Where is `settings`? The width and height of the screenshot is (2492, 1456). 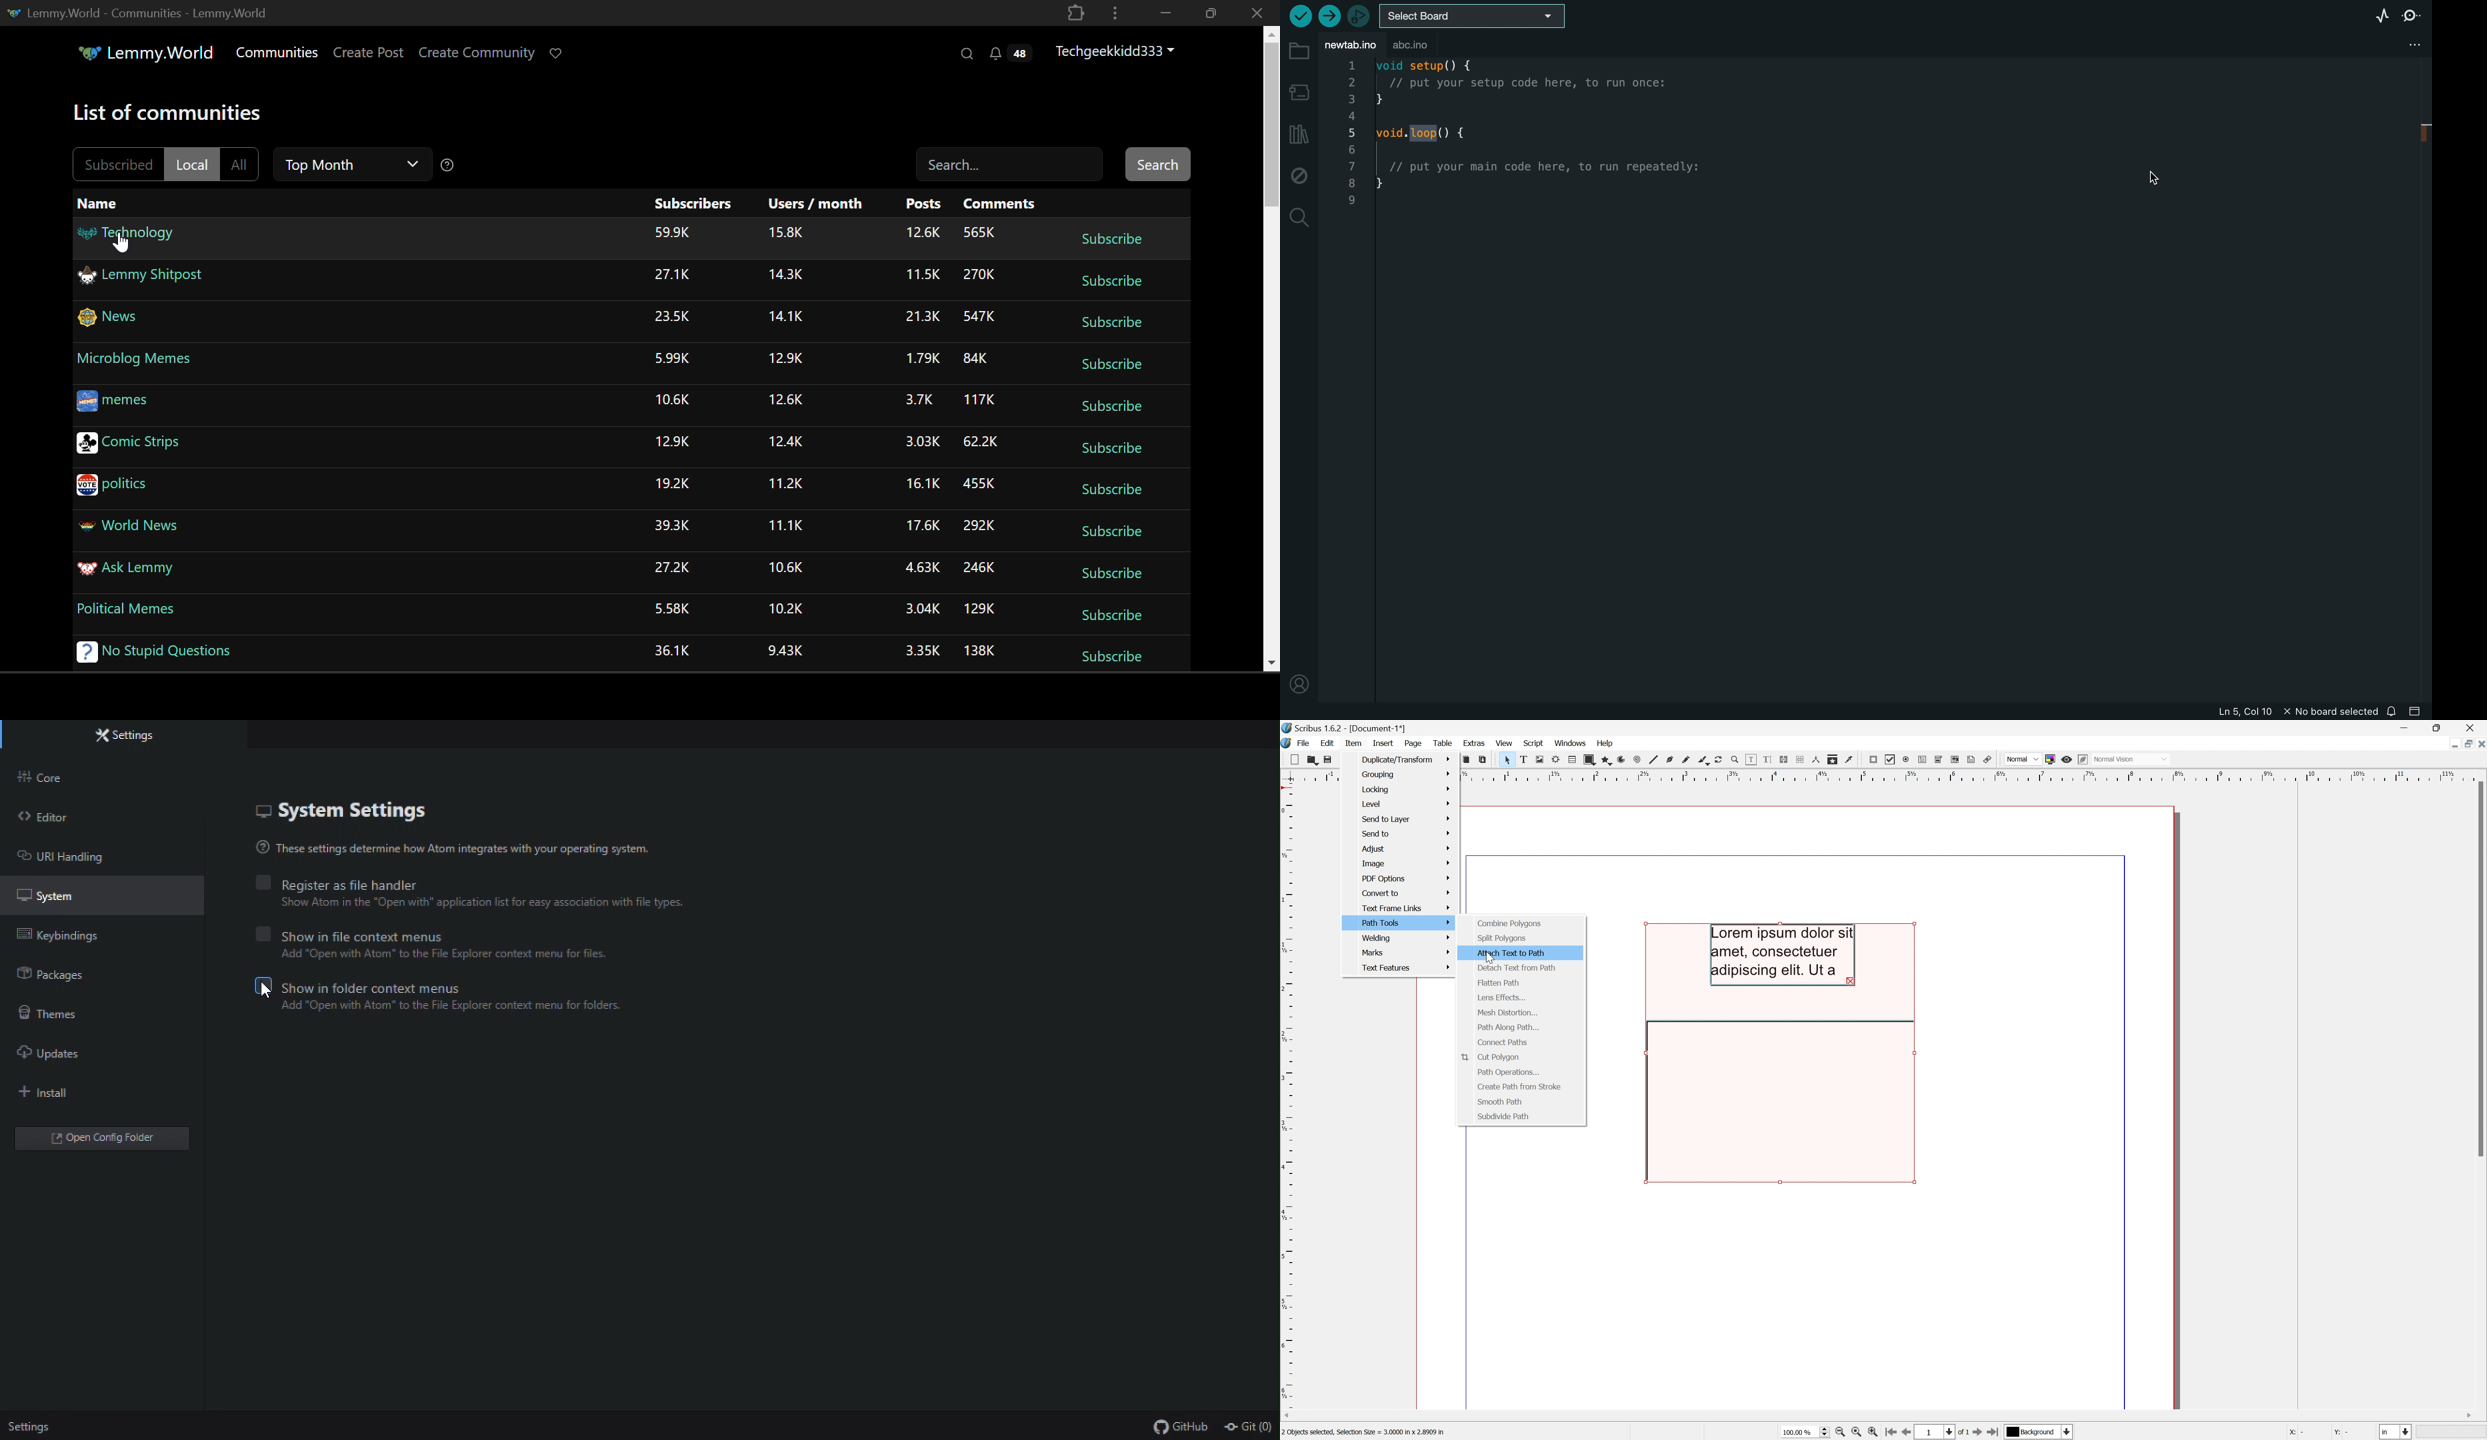 settings is located at coordinates (121, 737).